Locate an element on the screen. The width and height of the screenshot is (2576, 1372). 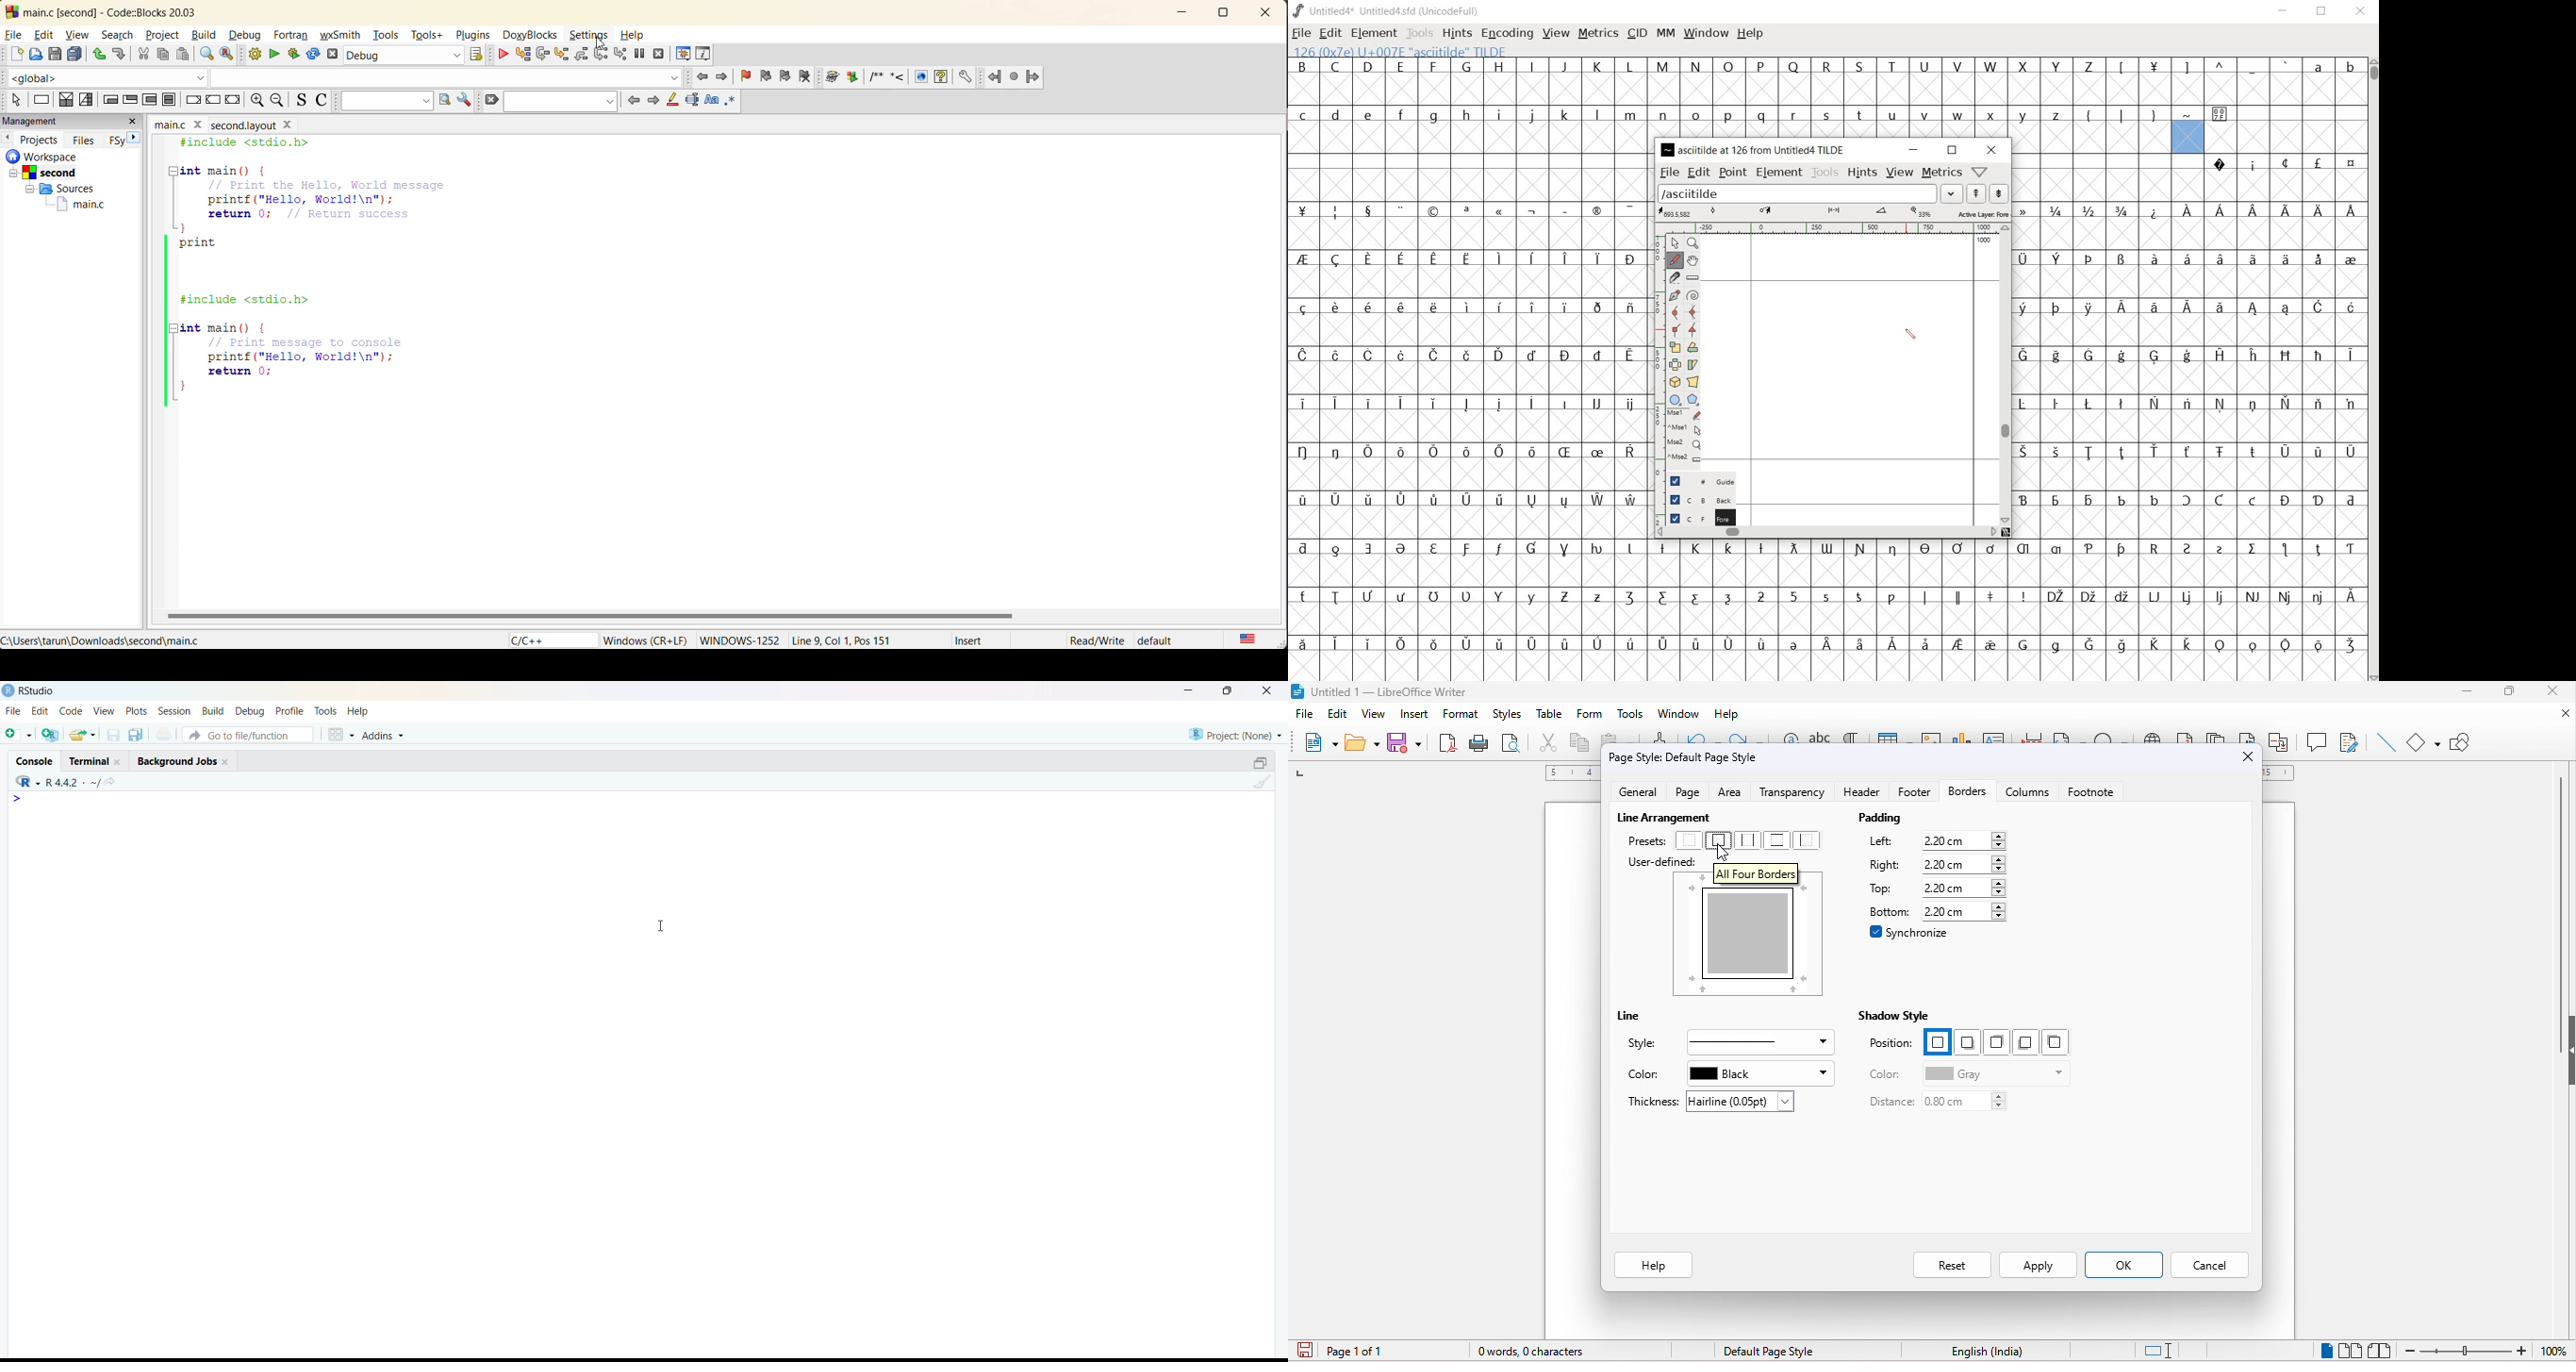
horizontal scroll bar is located at coordinates (593, 614).